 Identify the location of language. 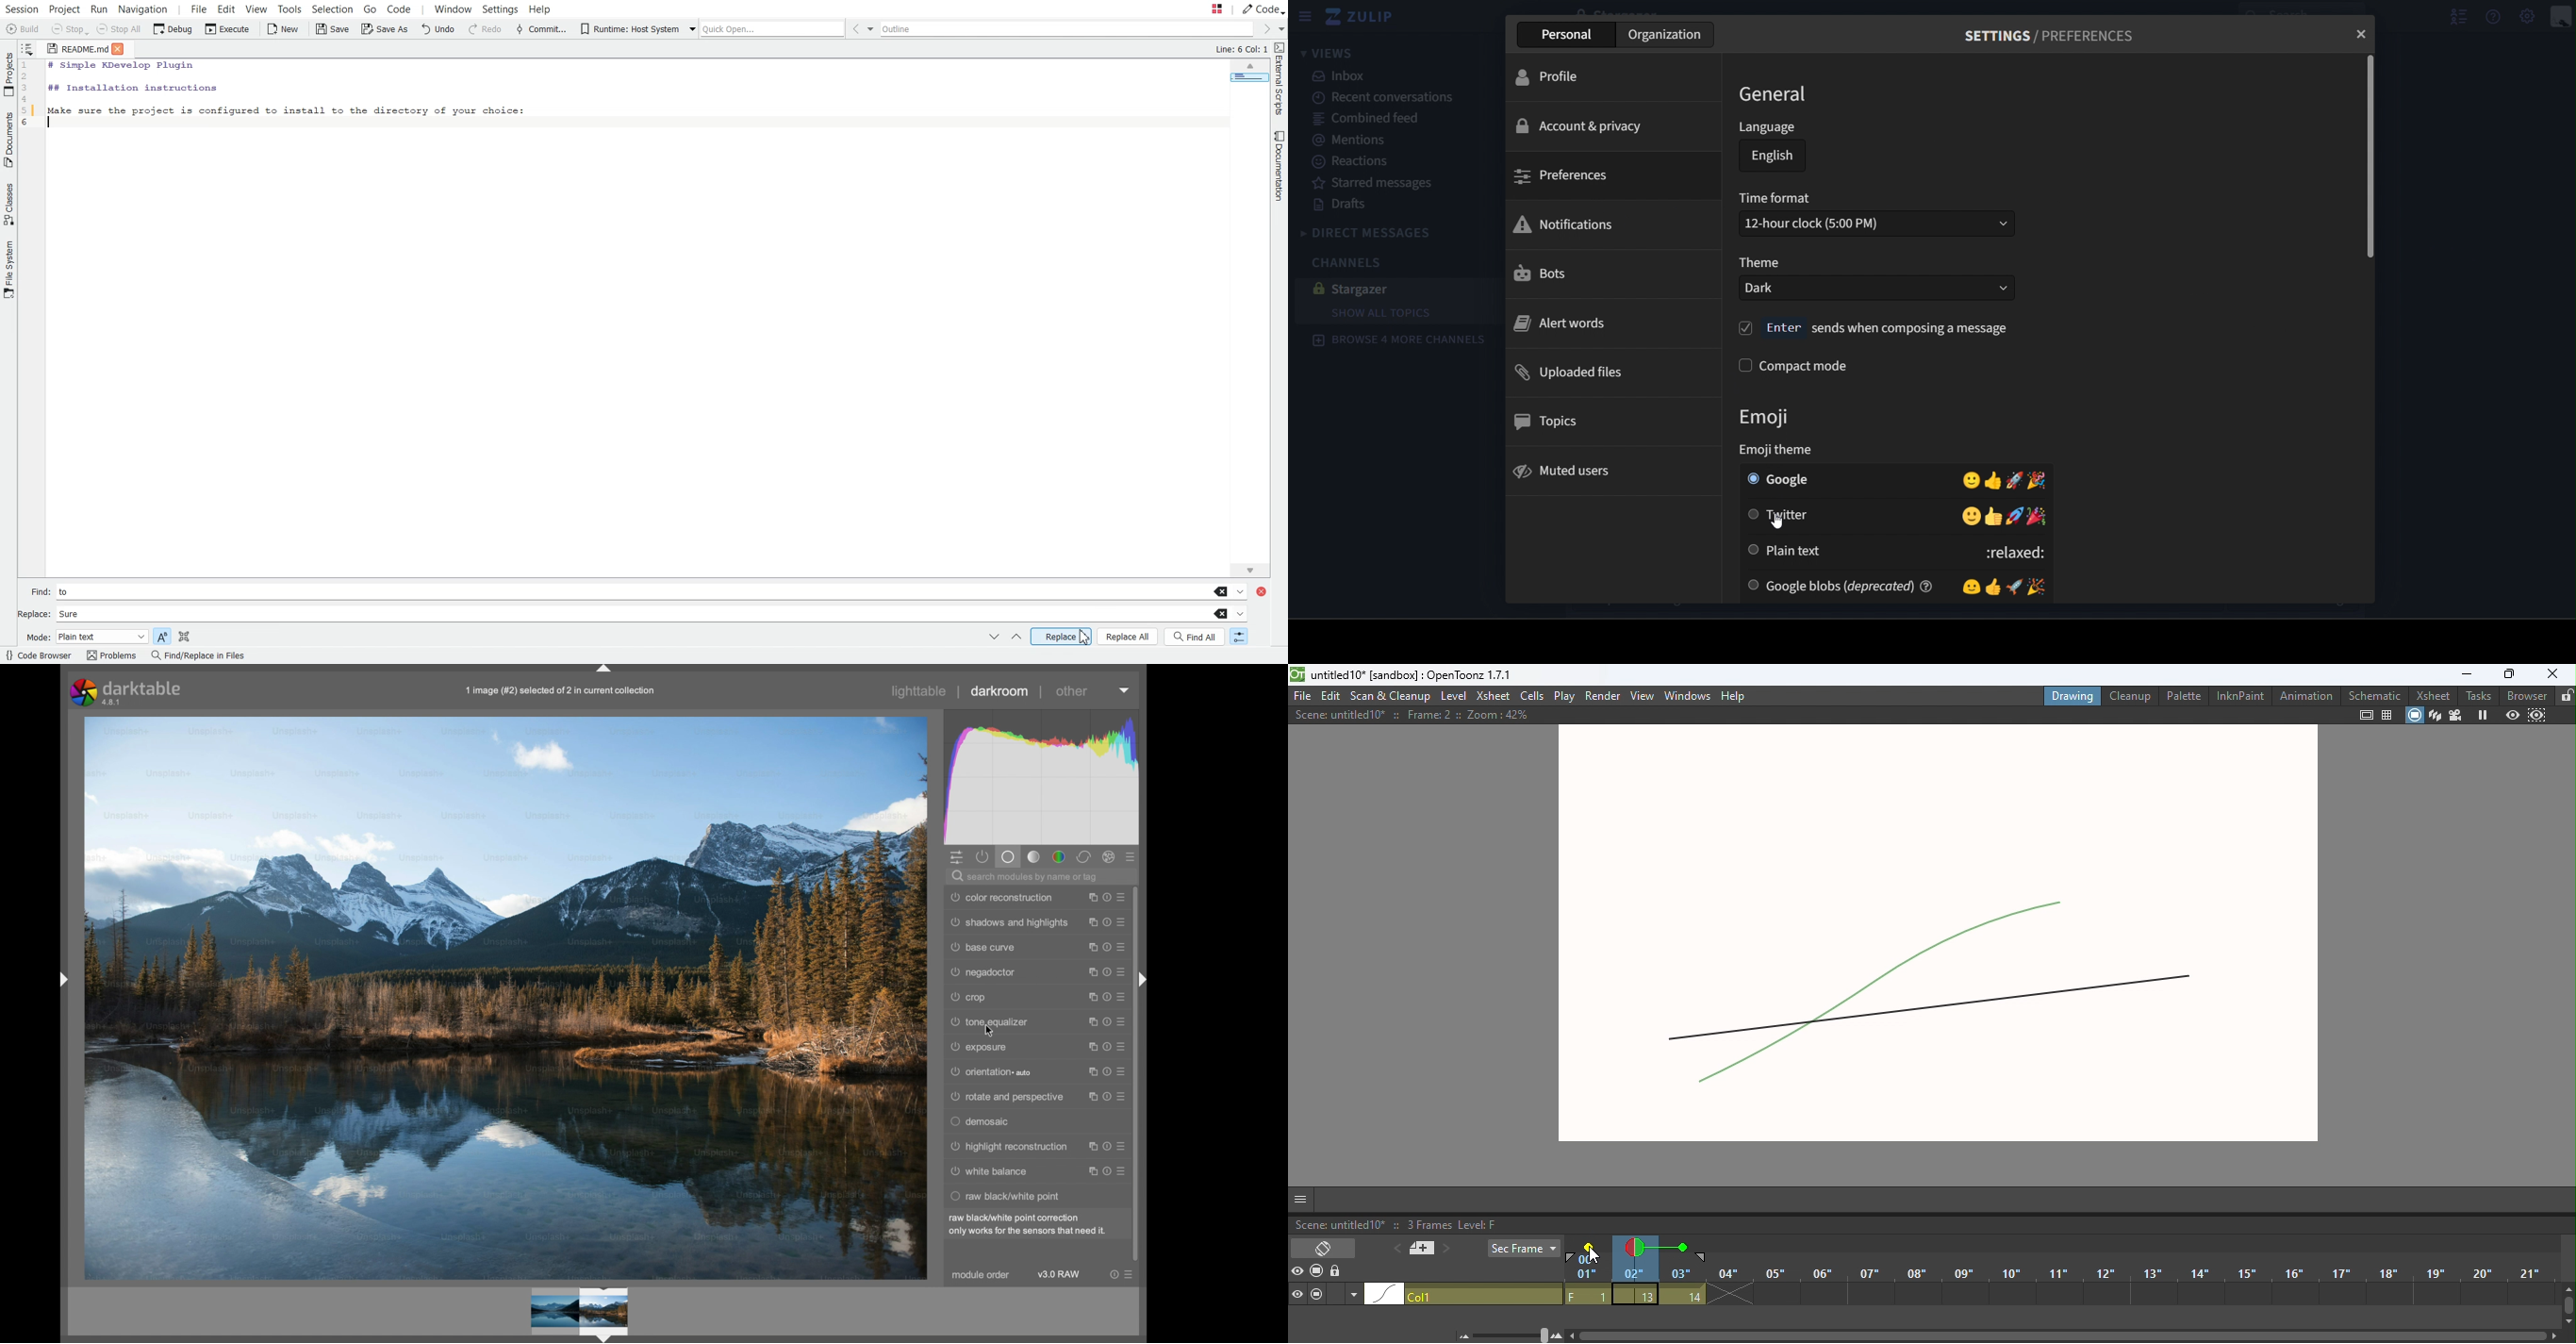
(1768, 128).